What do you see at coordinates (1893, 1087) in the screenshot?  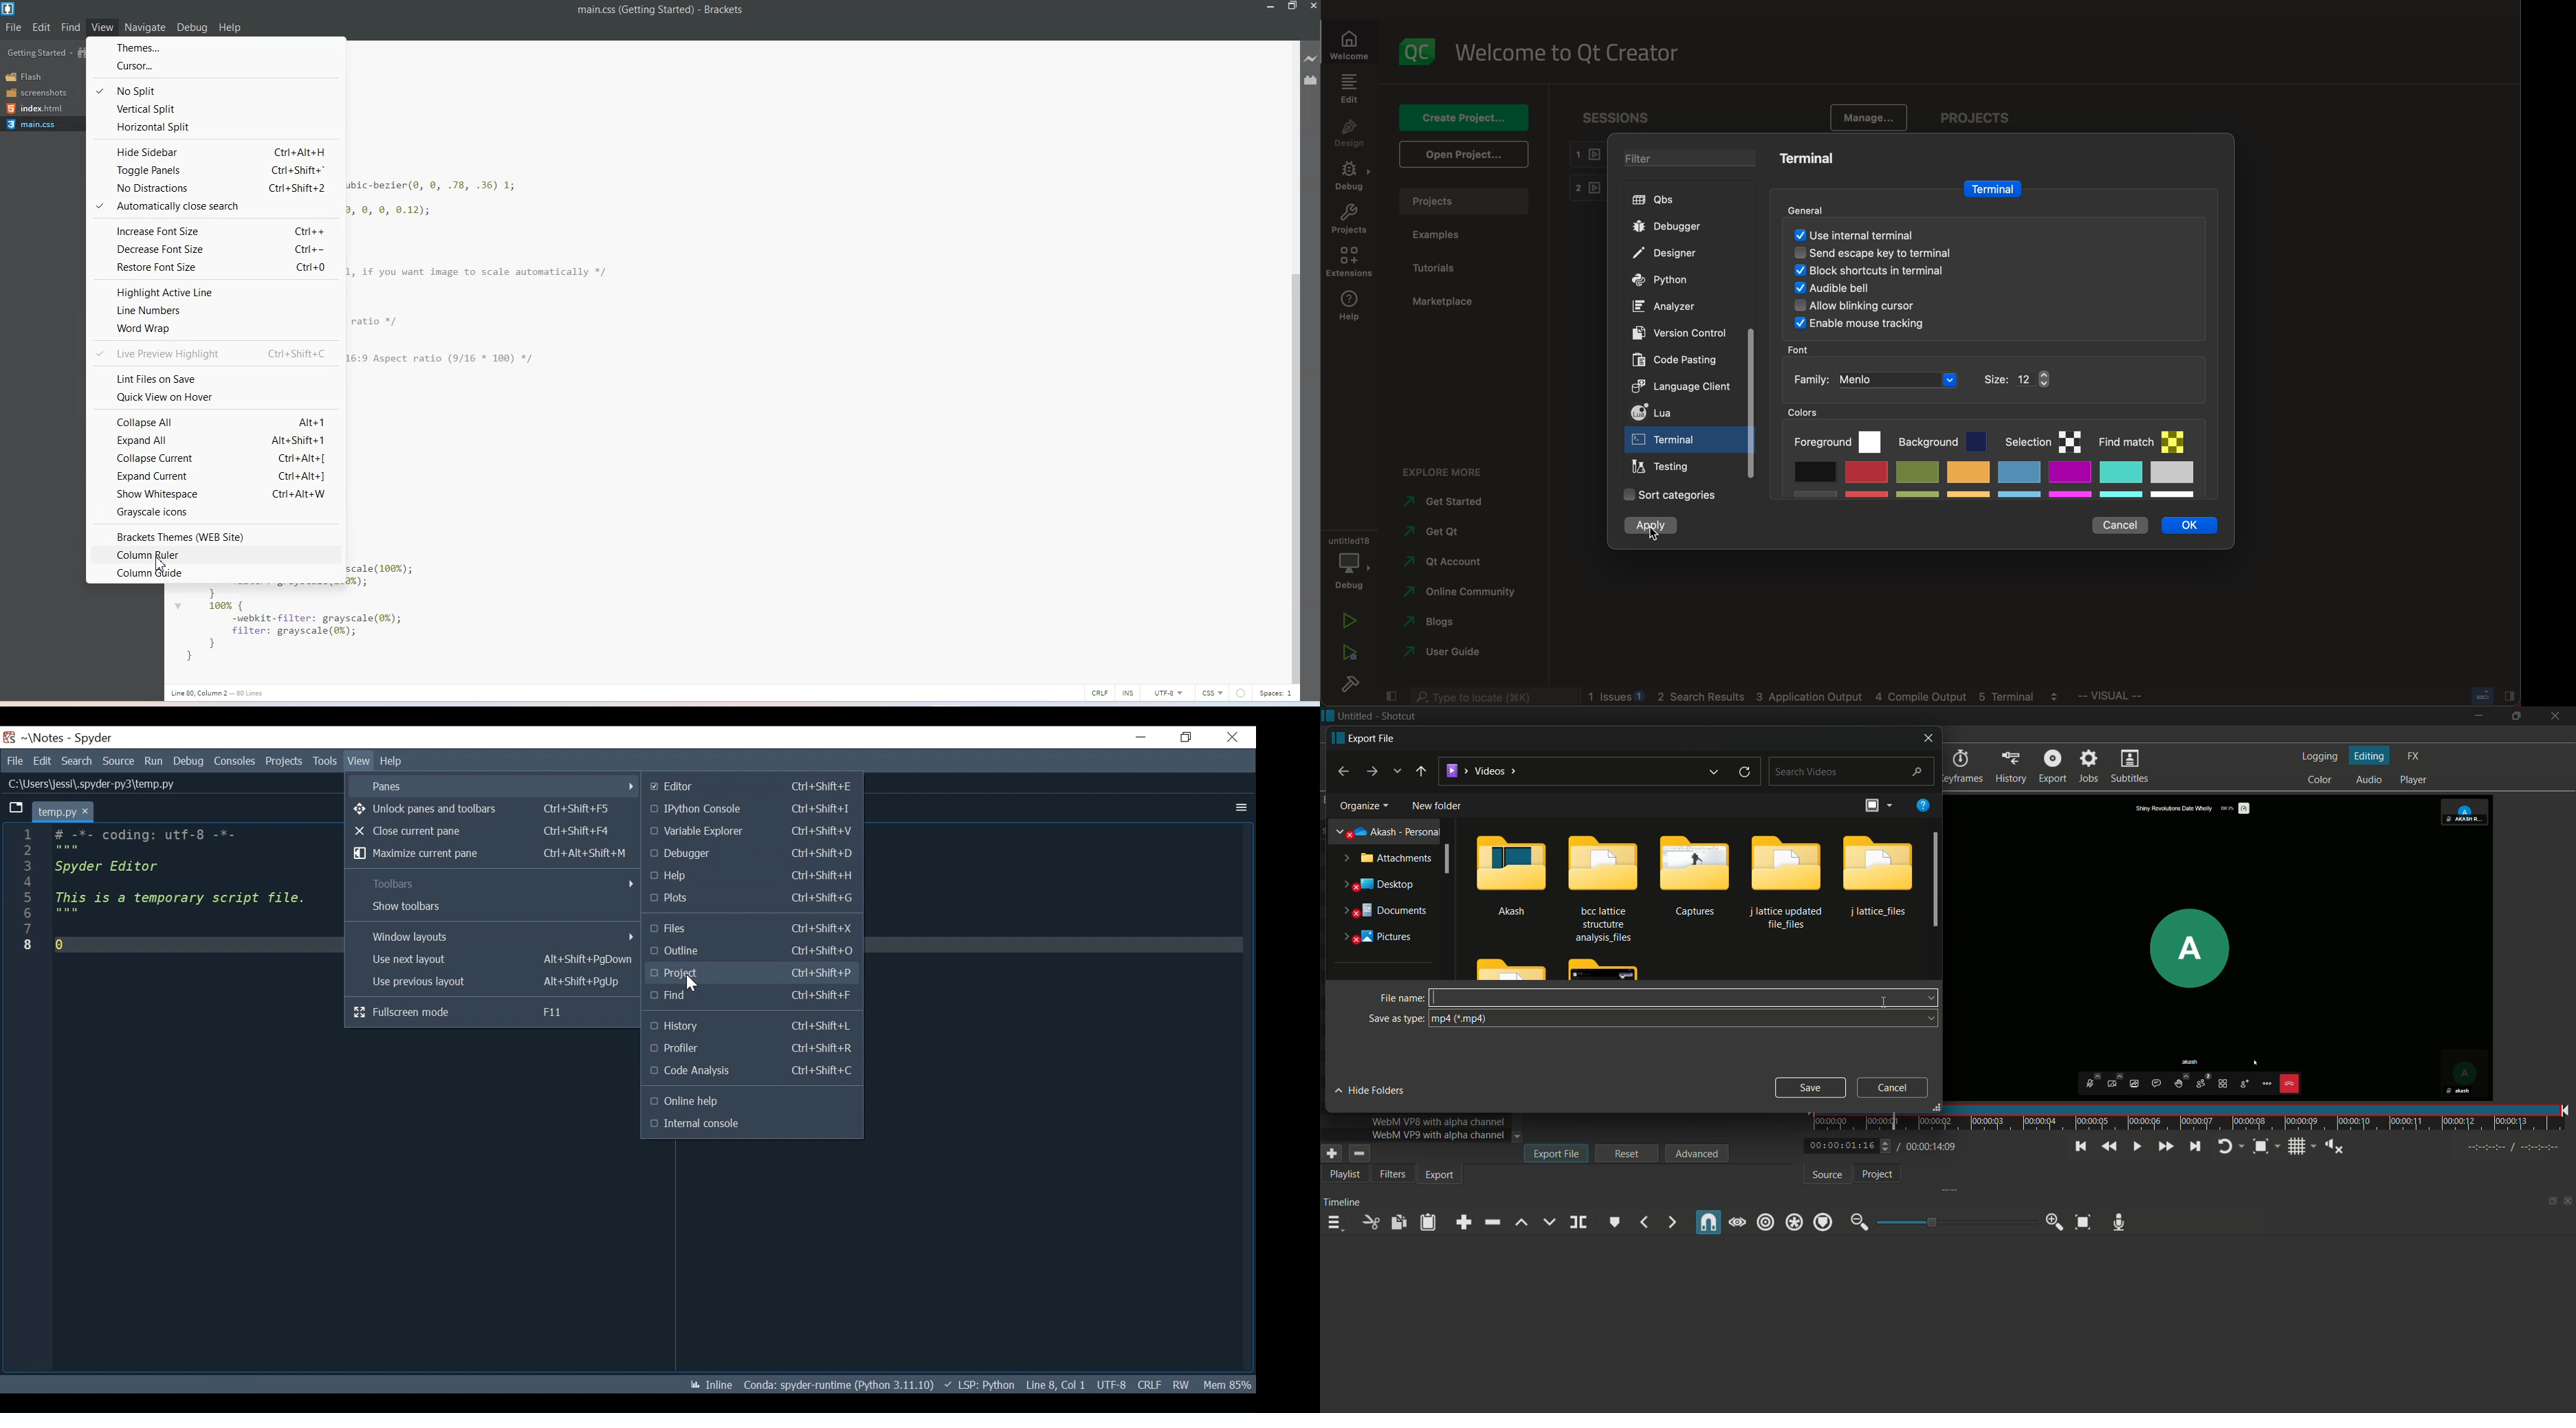 I see `cancel` at bounding box center [1893, 1087].